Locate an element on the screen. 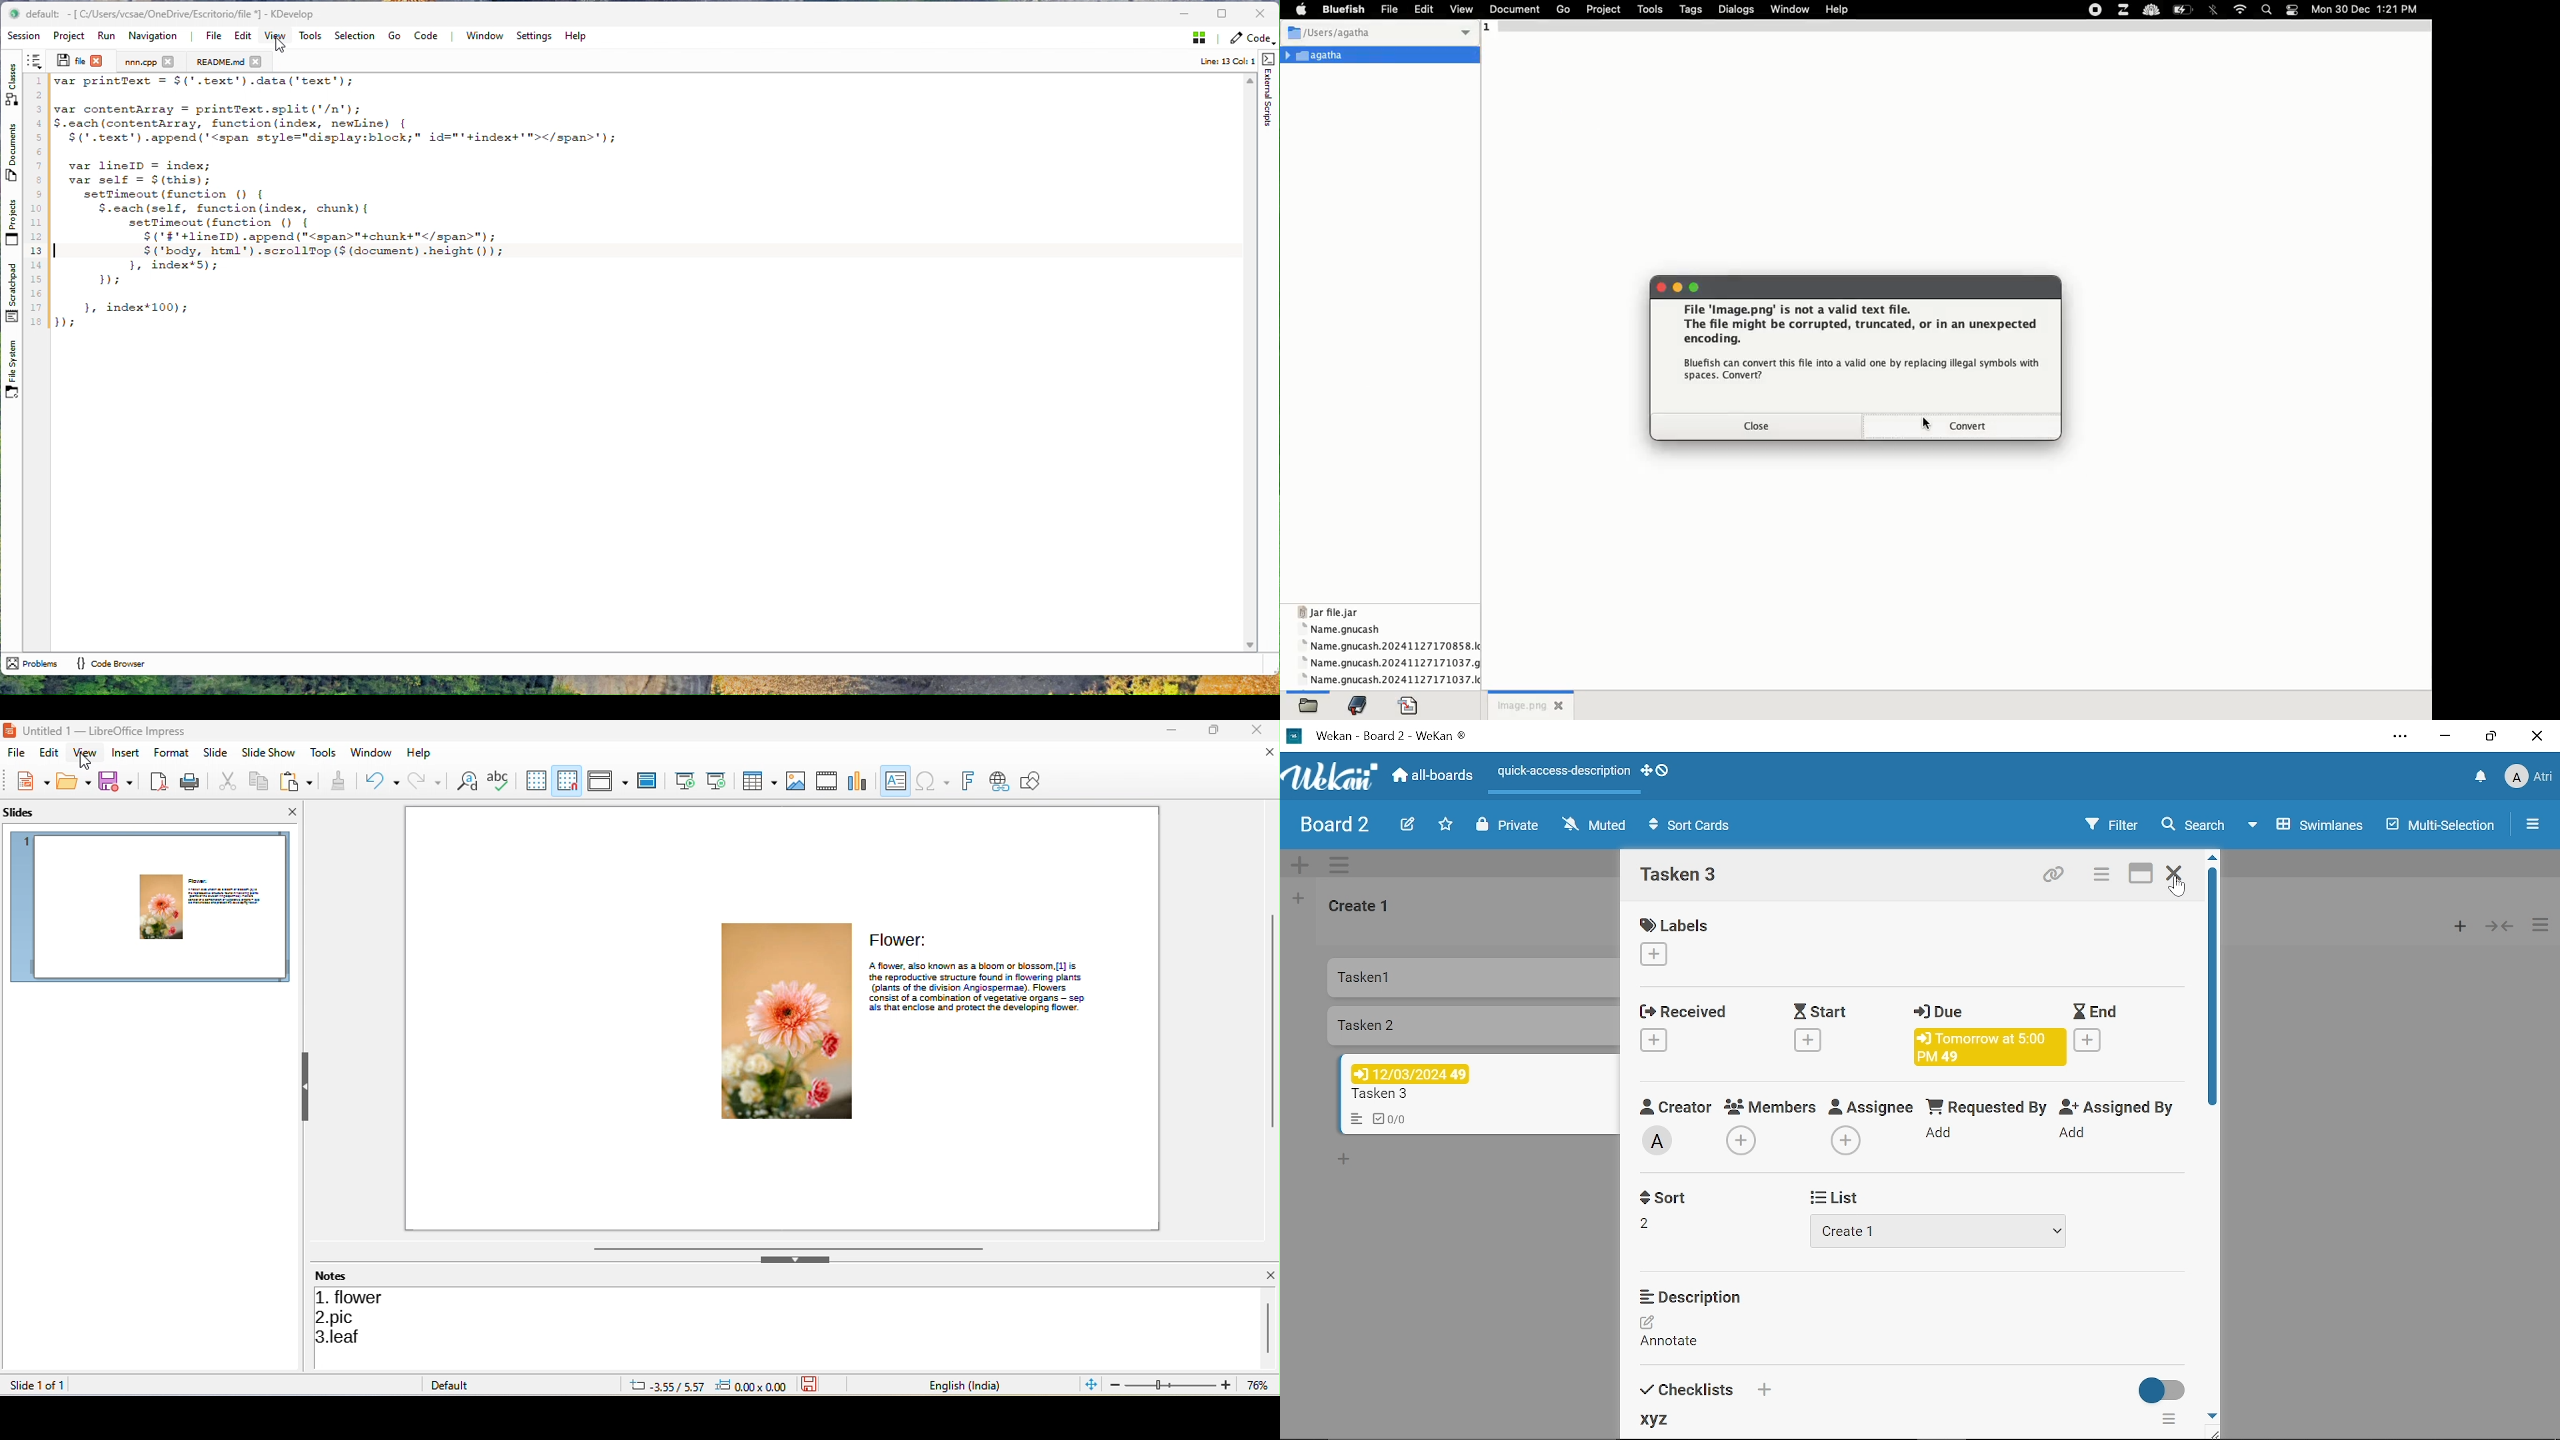 The image size is (2576, 1456). End is located at coordinates (2094, 1013).